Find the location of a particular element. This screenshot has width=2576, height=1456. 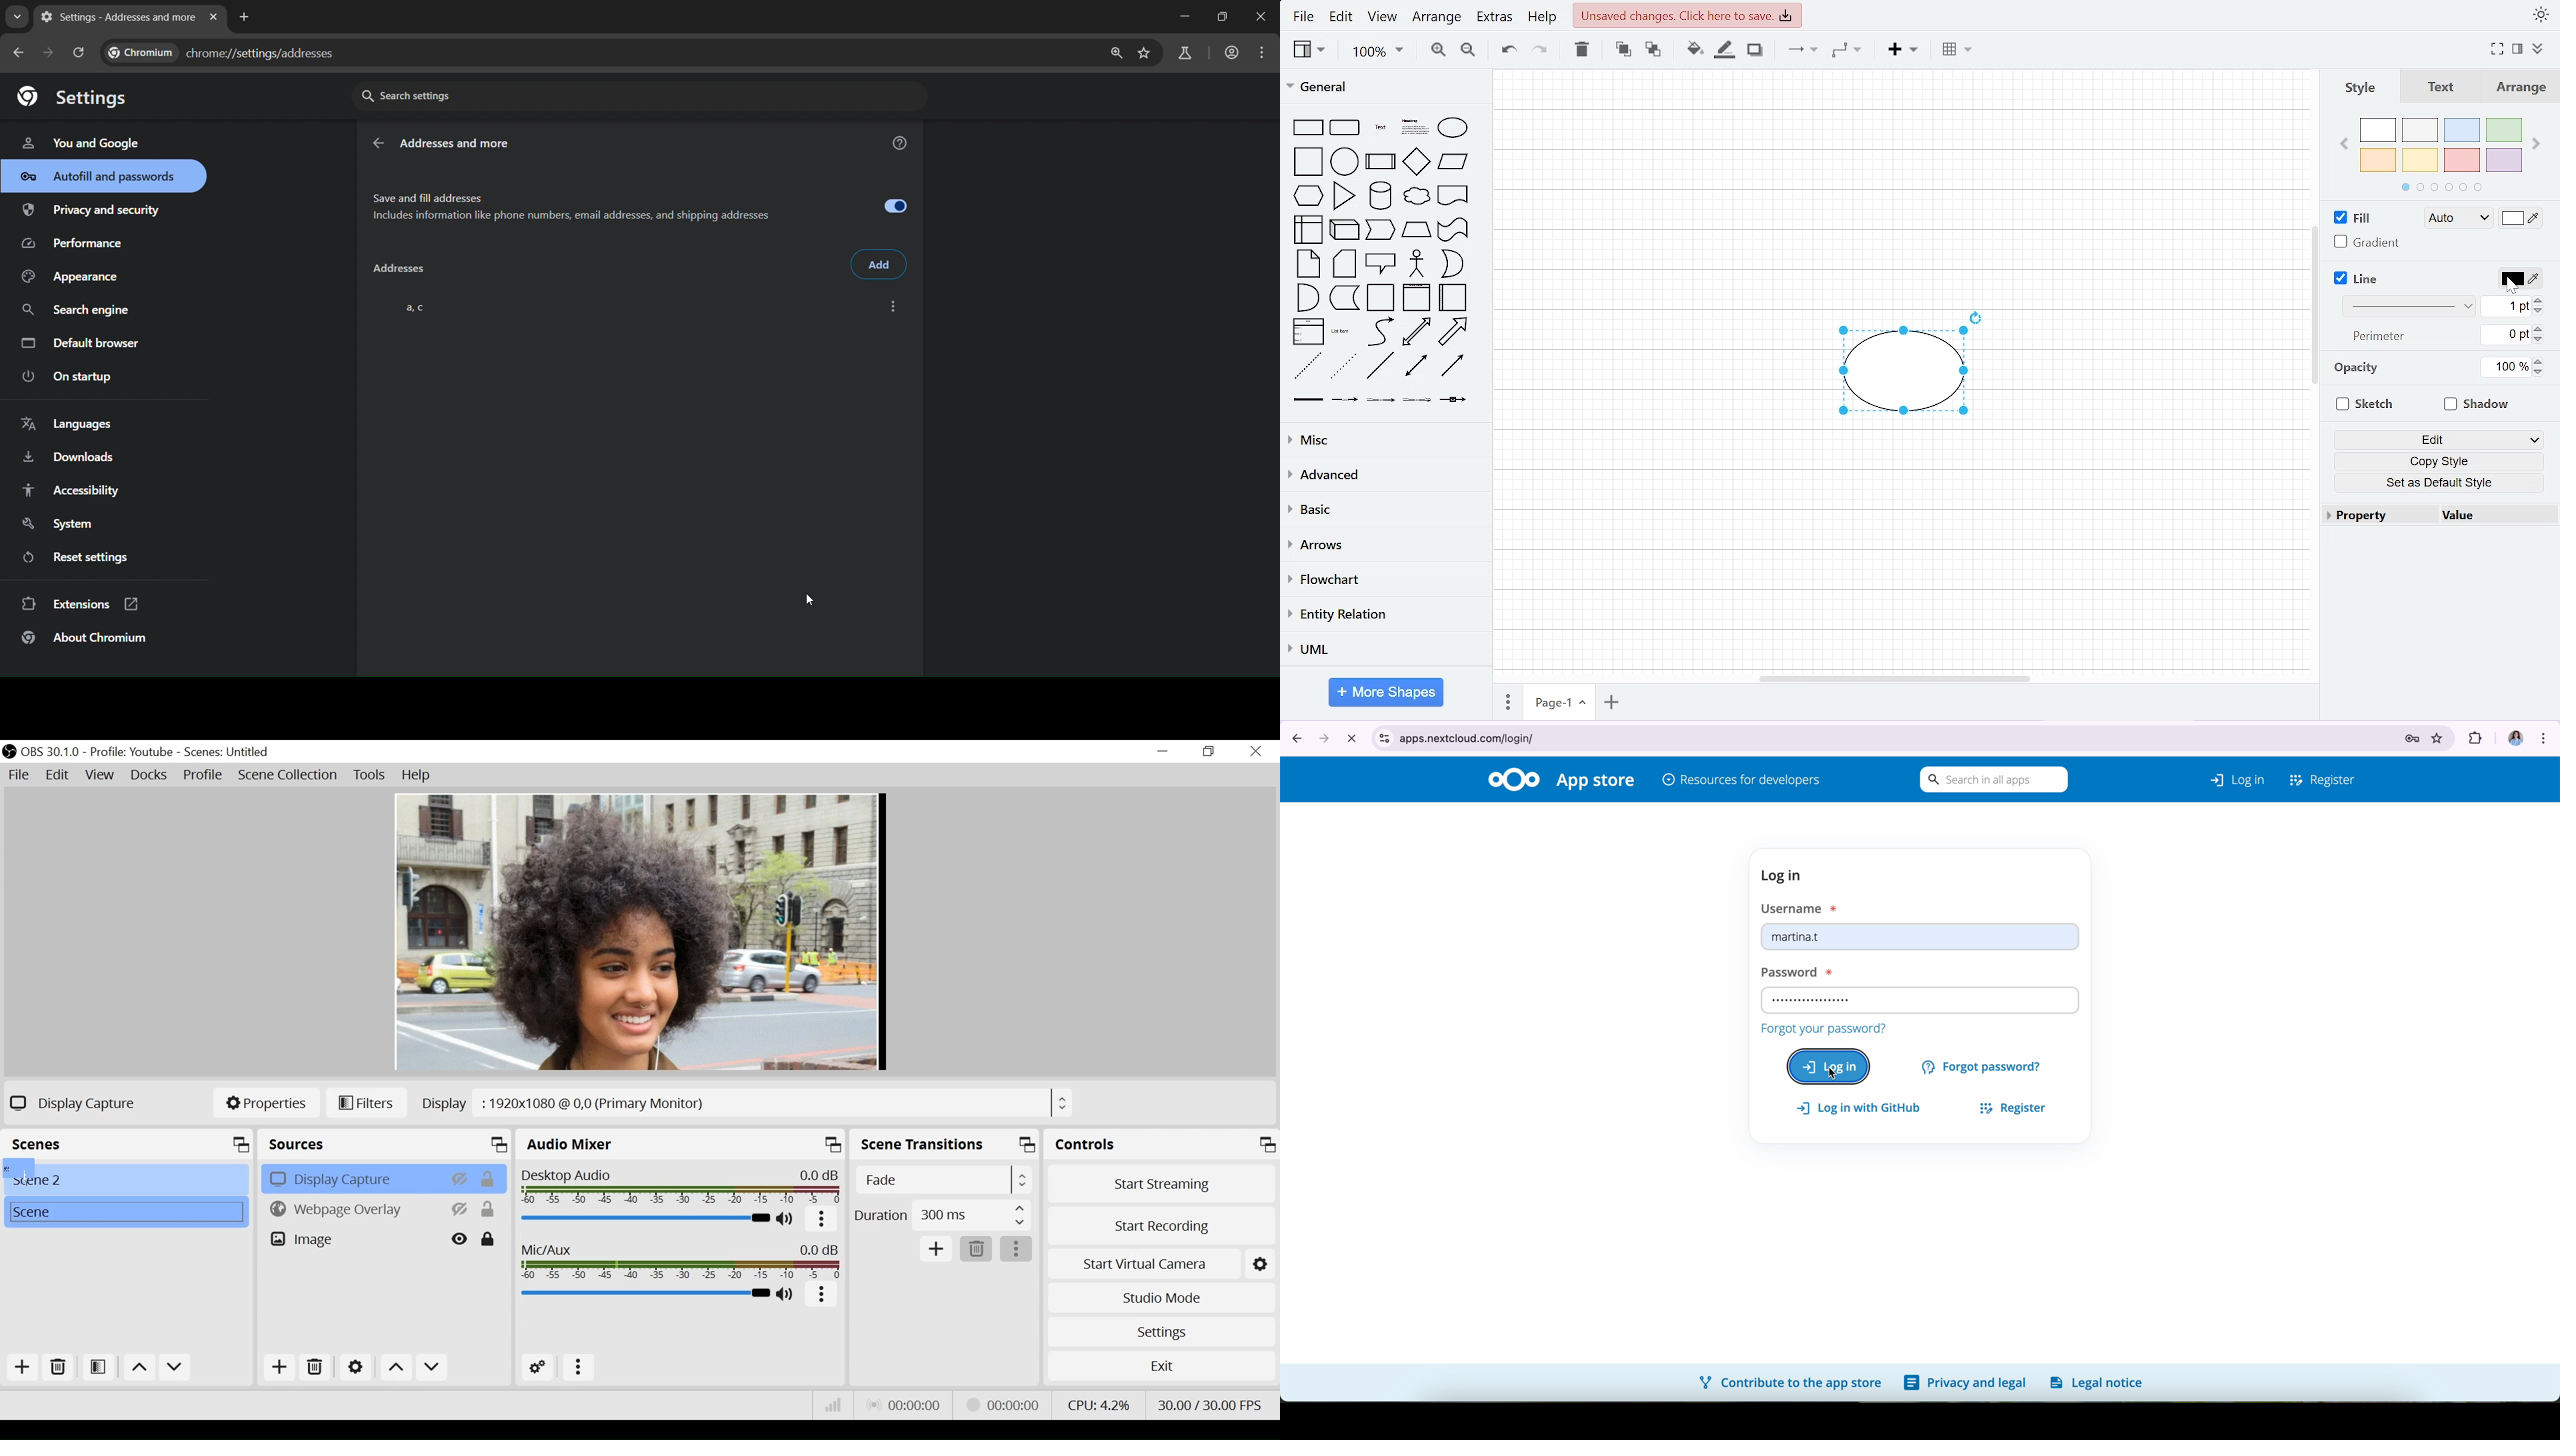

Text is located at coordinates (2442, 88).